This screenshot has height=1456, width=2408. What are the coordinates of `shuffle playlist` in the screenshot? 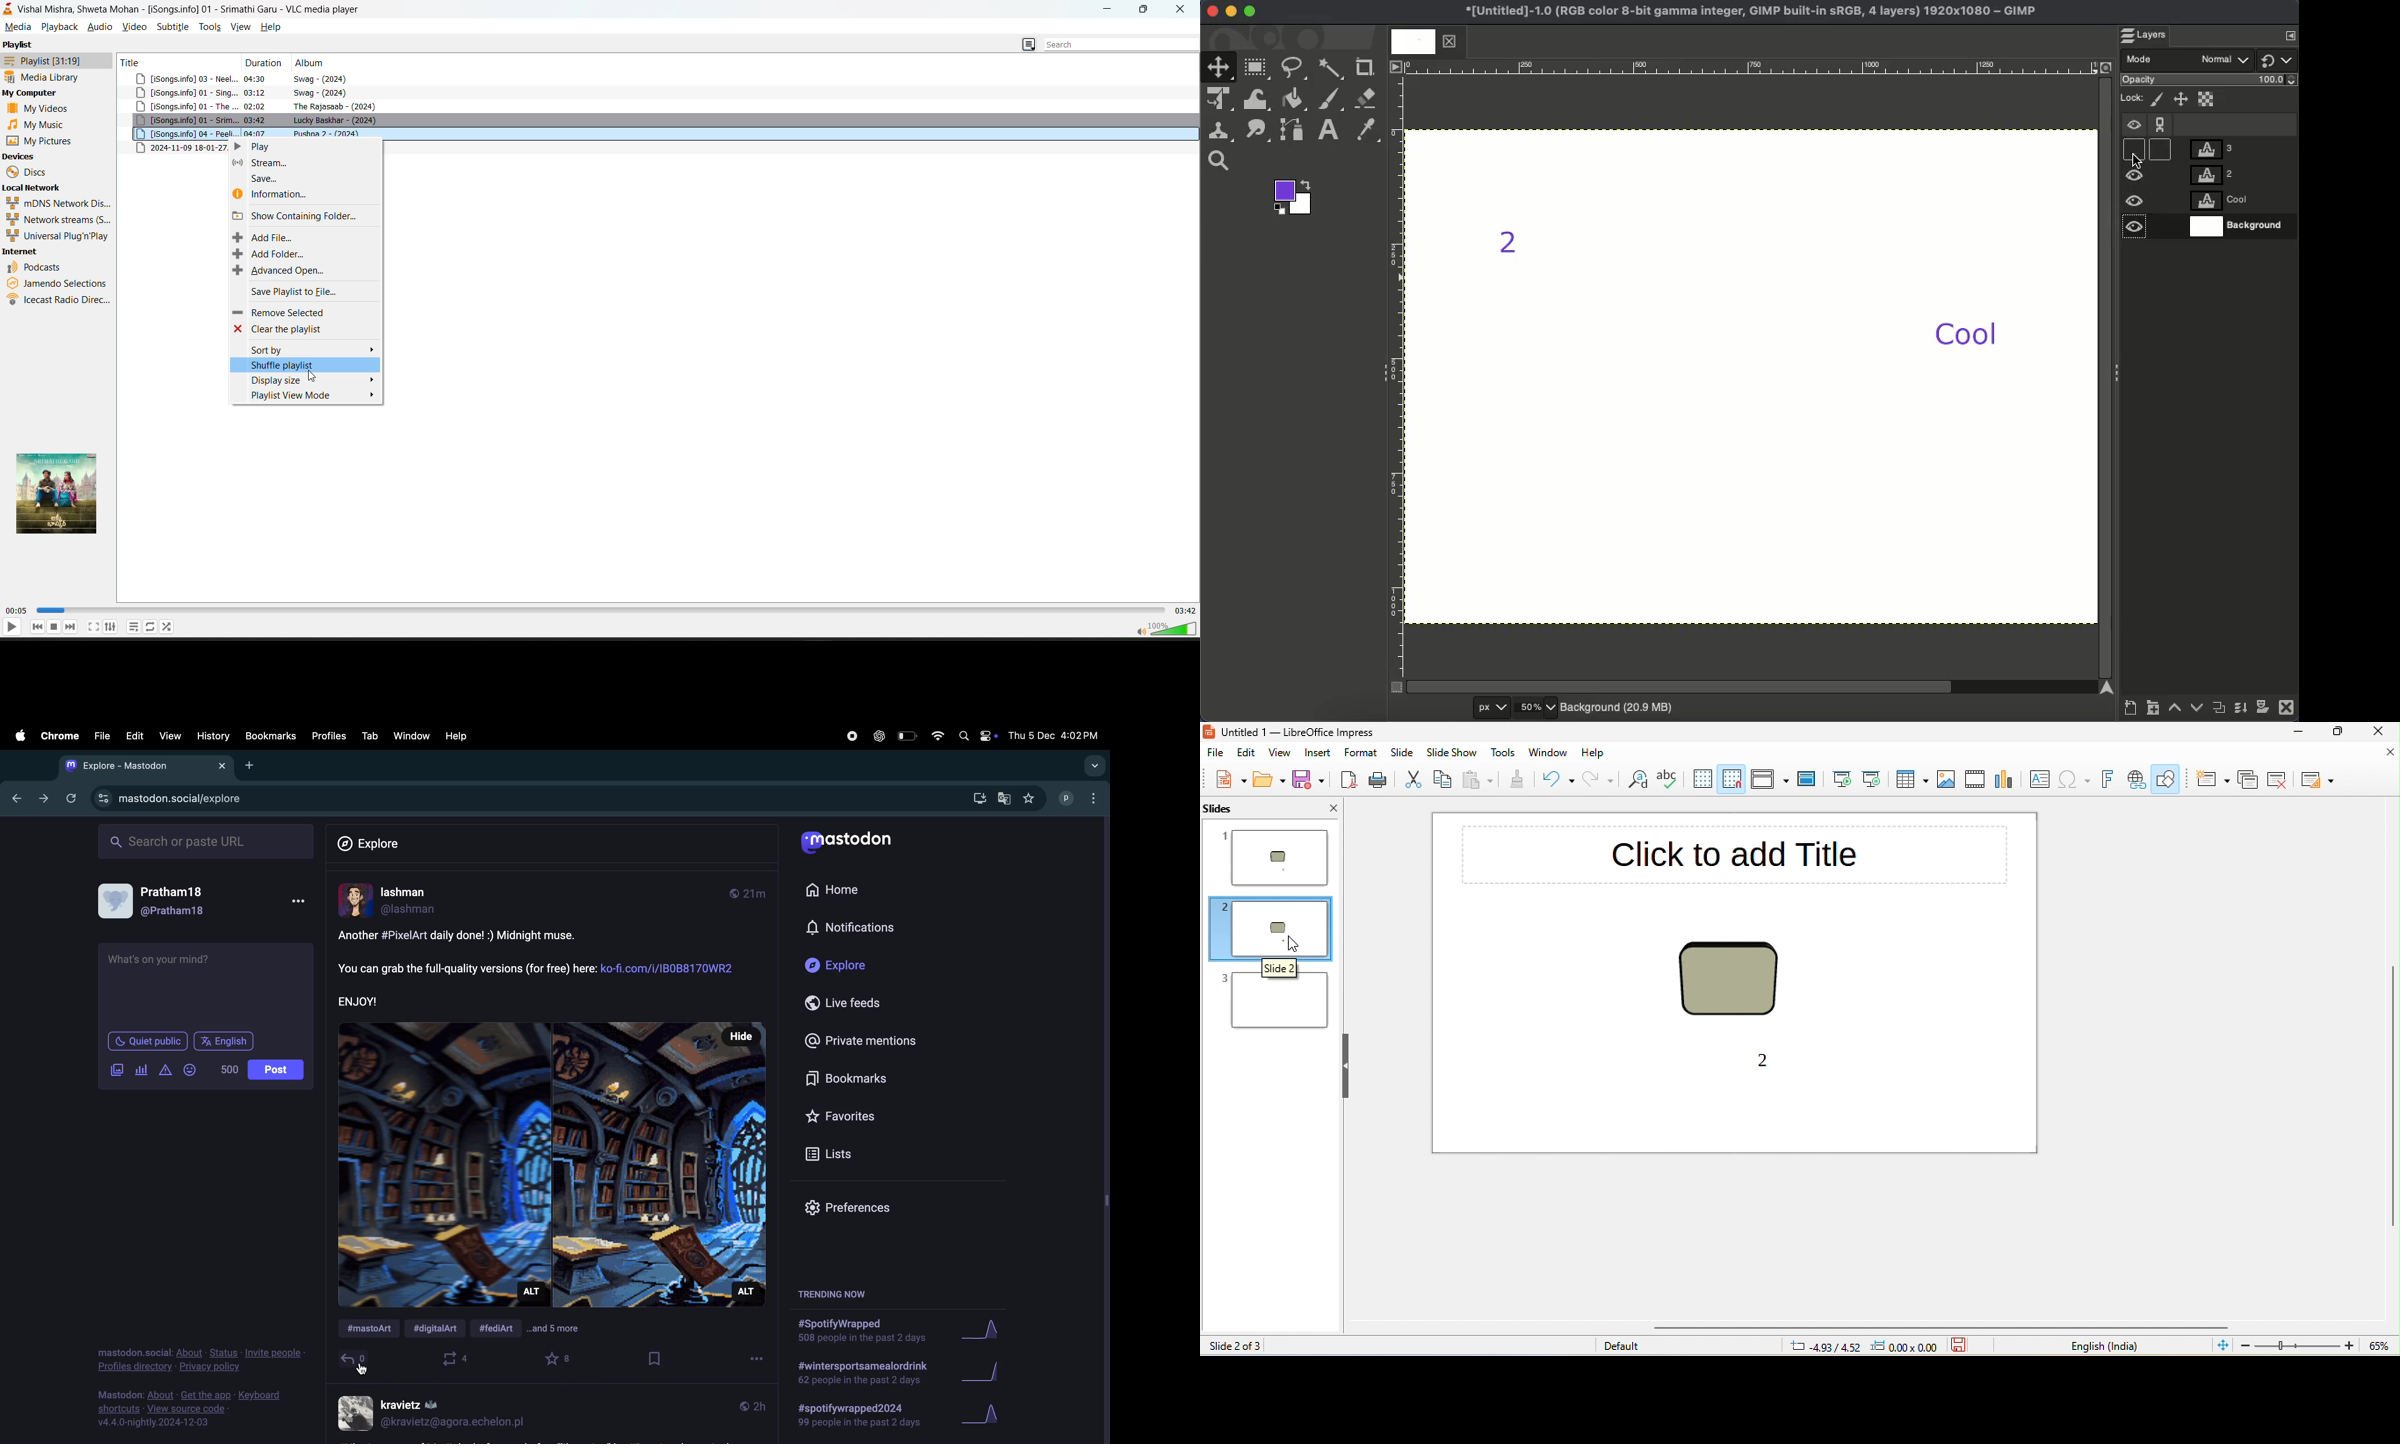 It's located at (306, 365).